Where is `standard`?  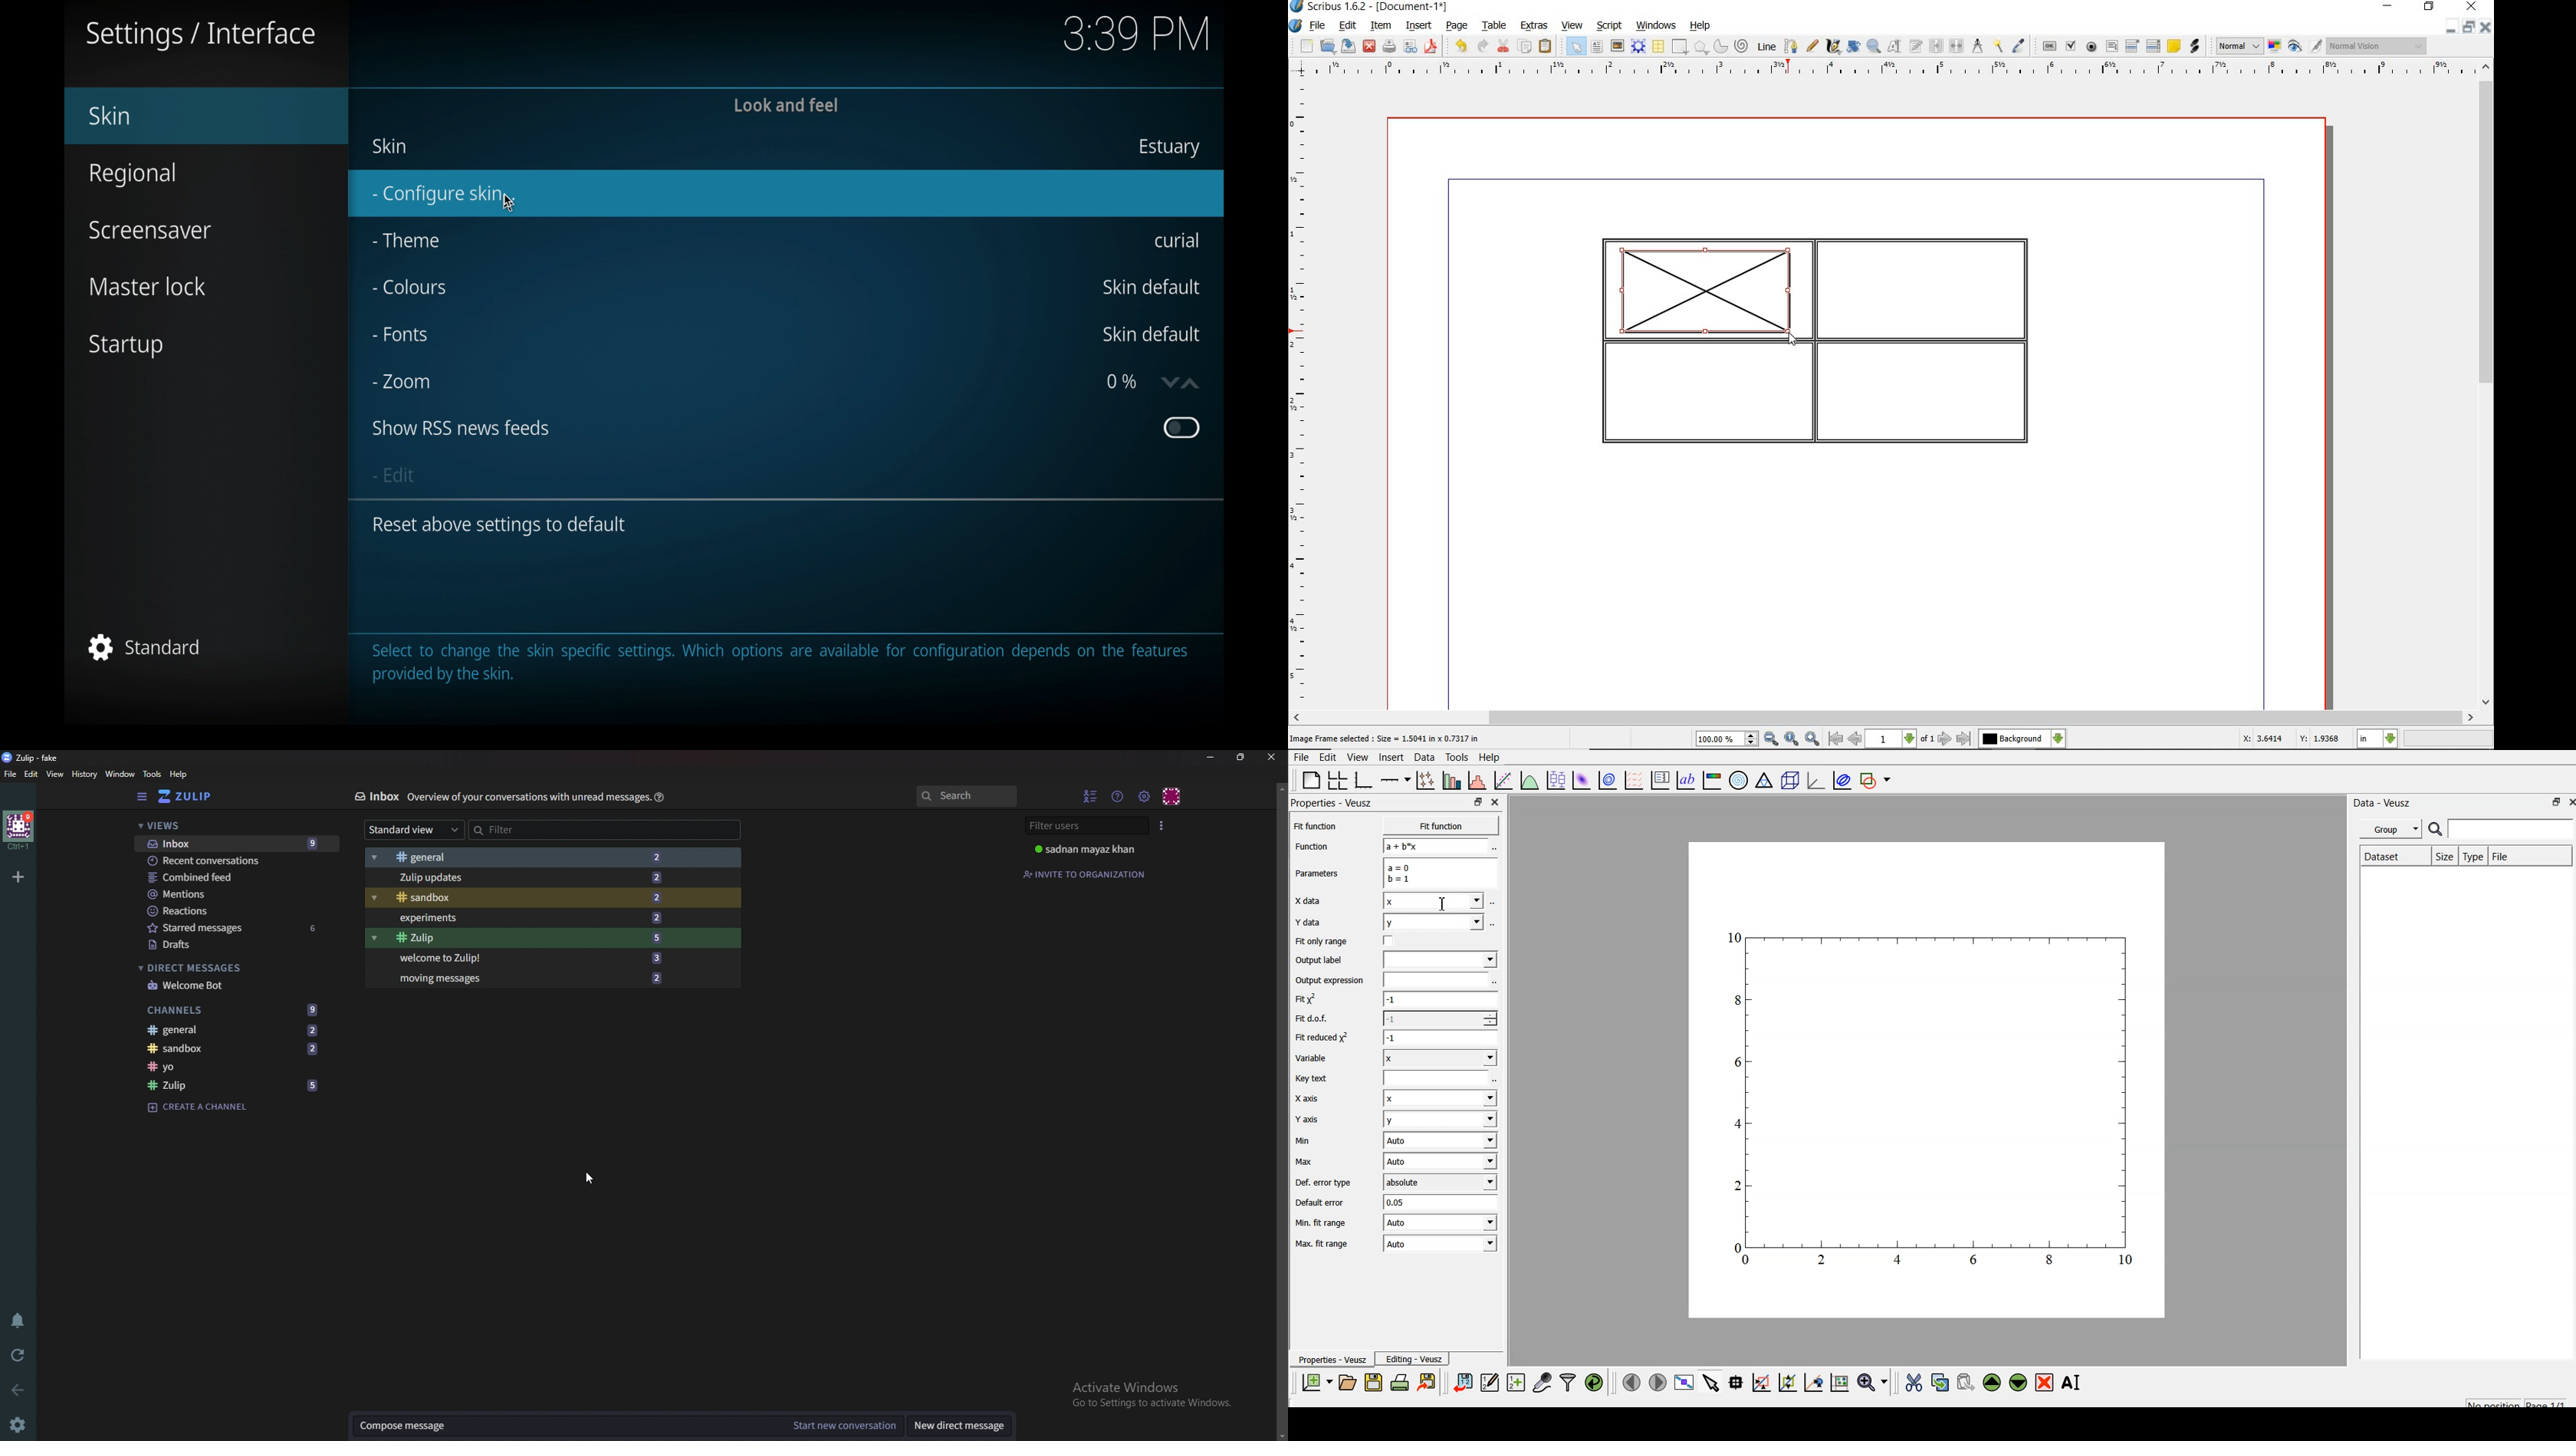
standard is located at coordinates (146, 648).